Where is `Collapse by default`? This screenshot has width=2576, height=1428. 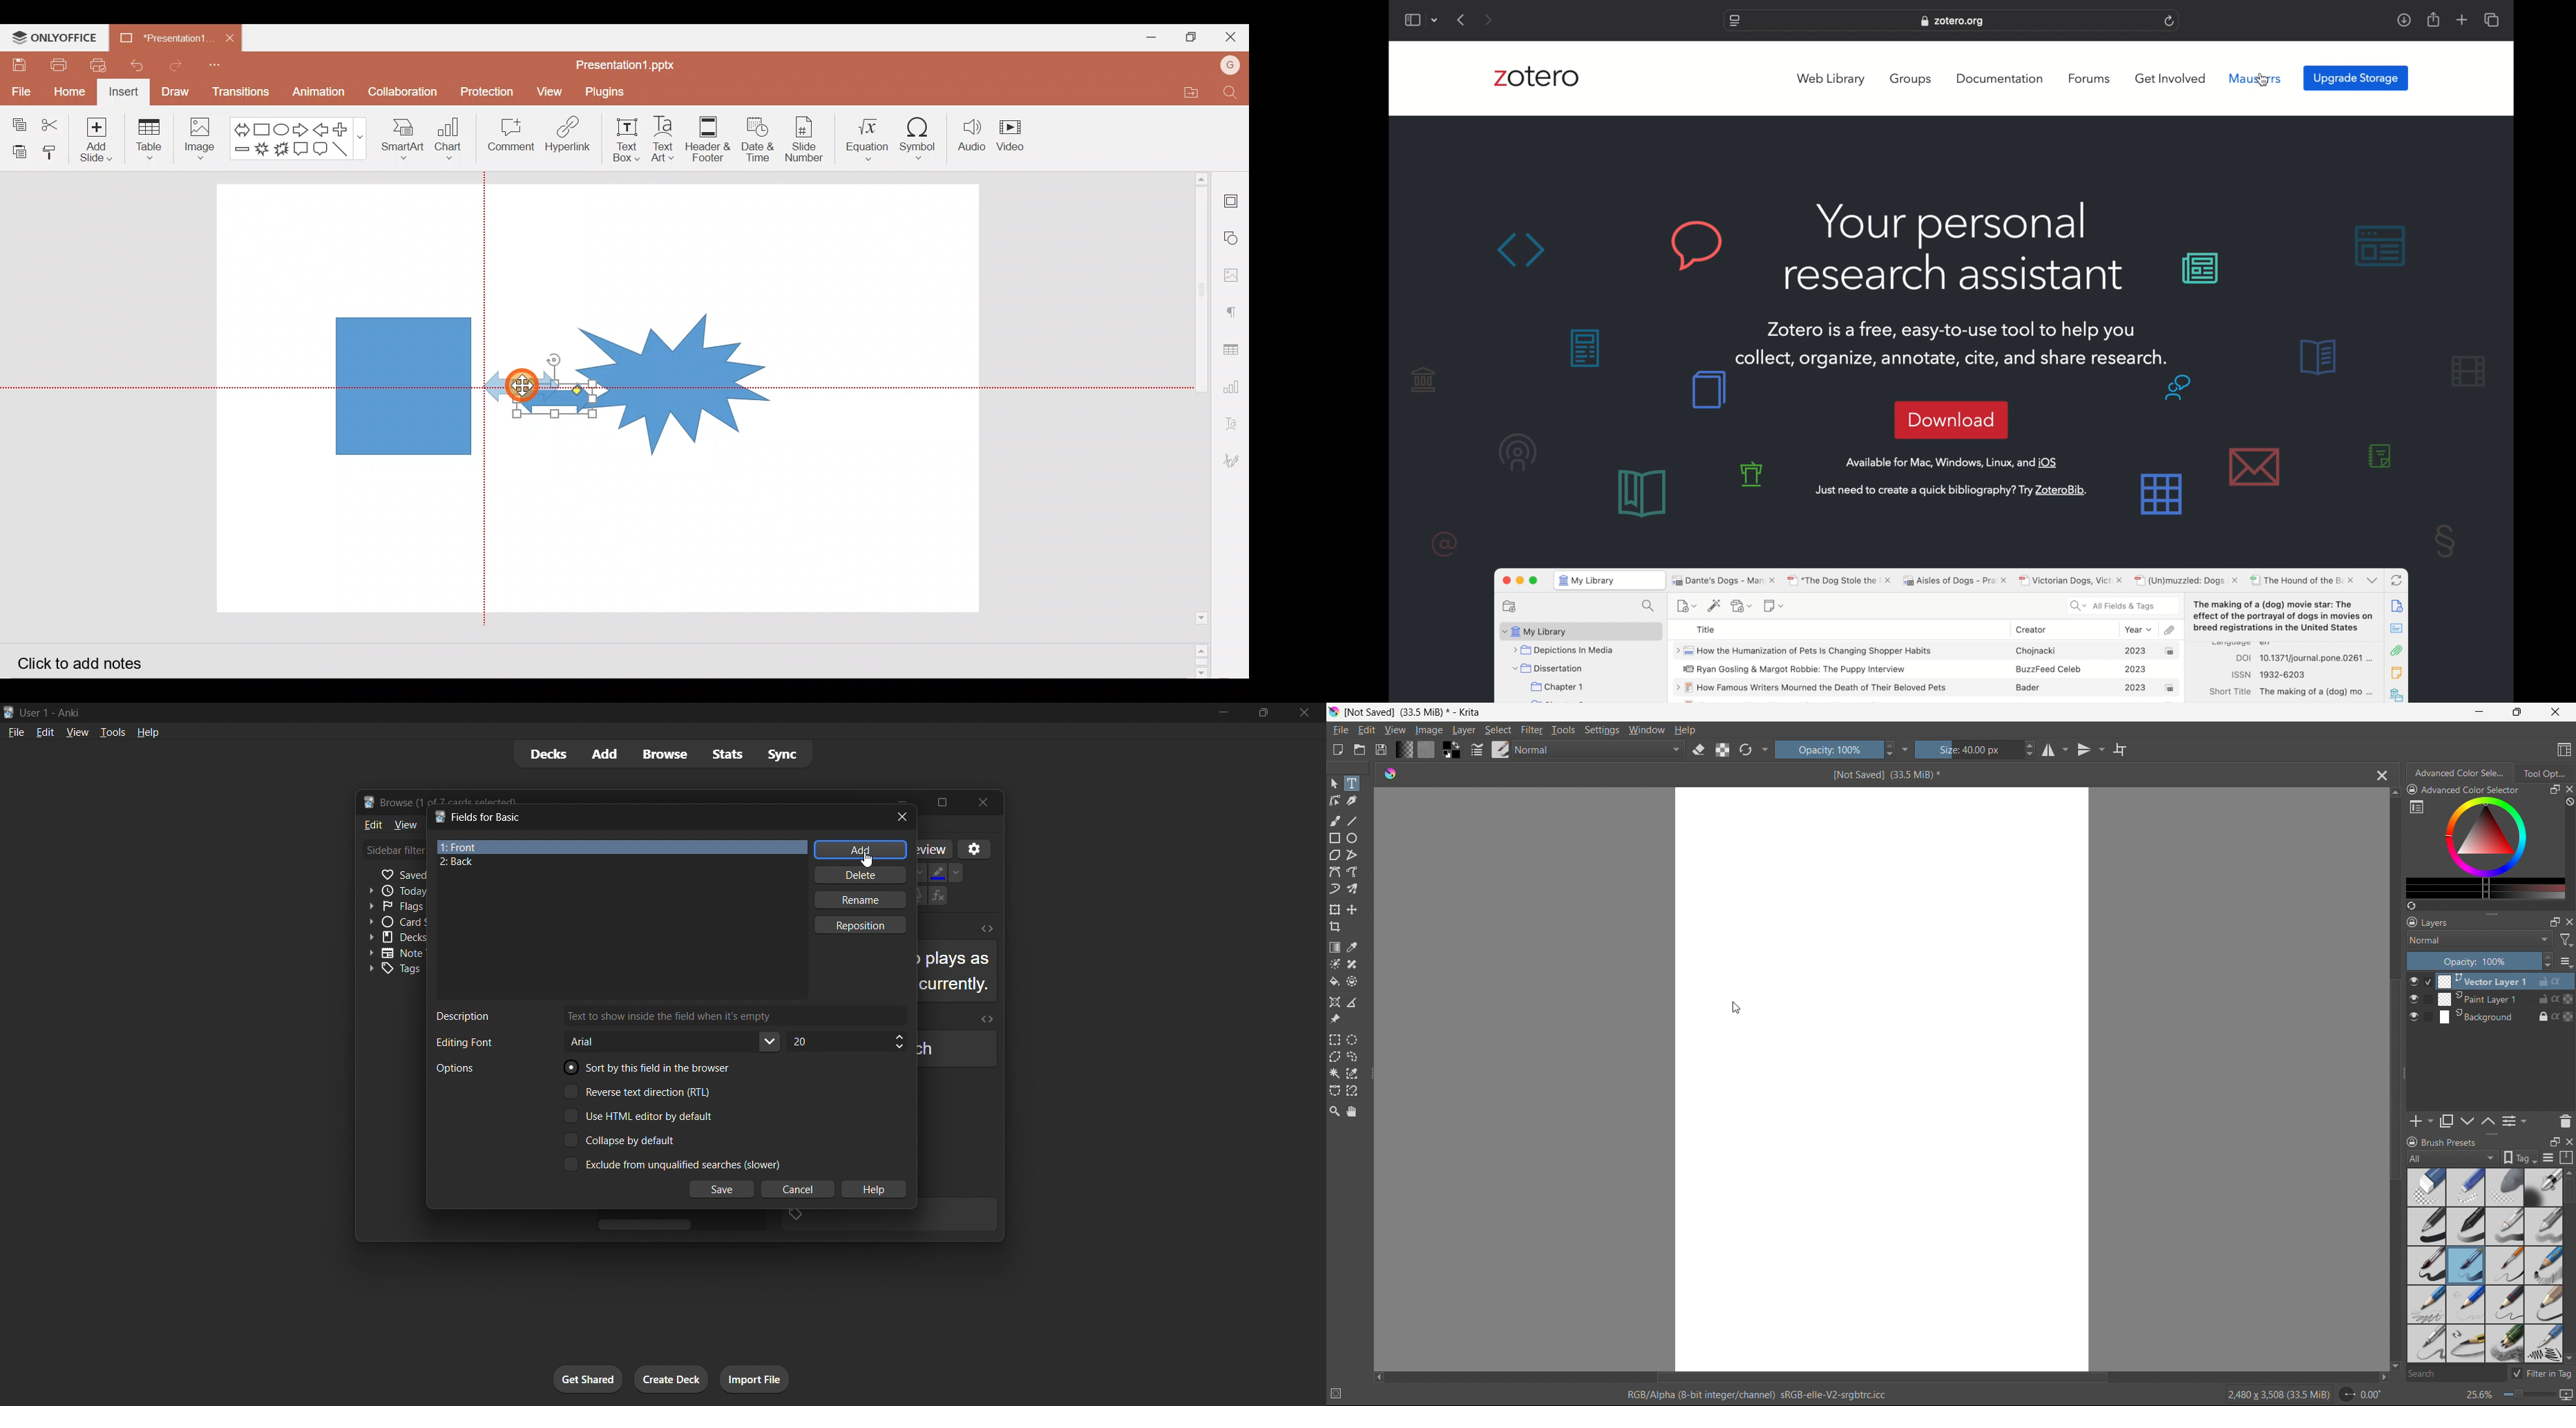 Collapse by default is located at coordinates (638, 1139).